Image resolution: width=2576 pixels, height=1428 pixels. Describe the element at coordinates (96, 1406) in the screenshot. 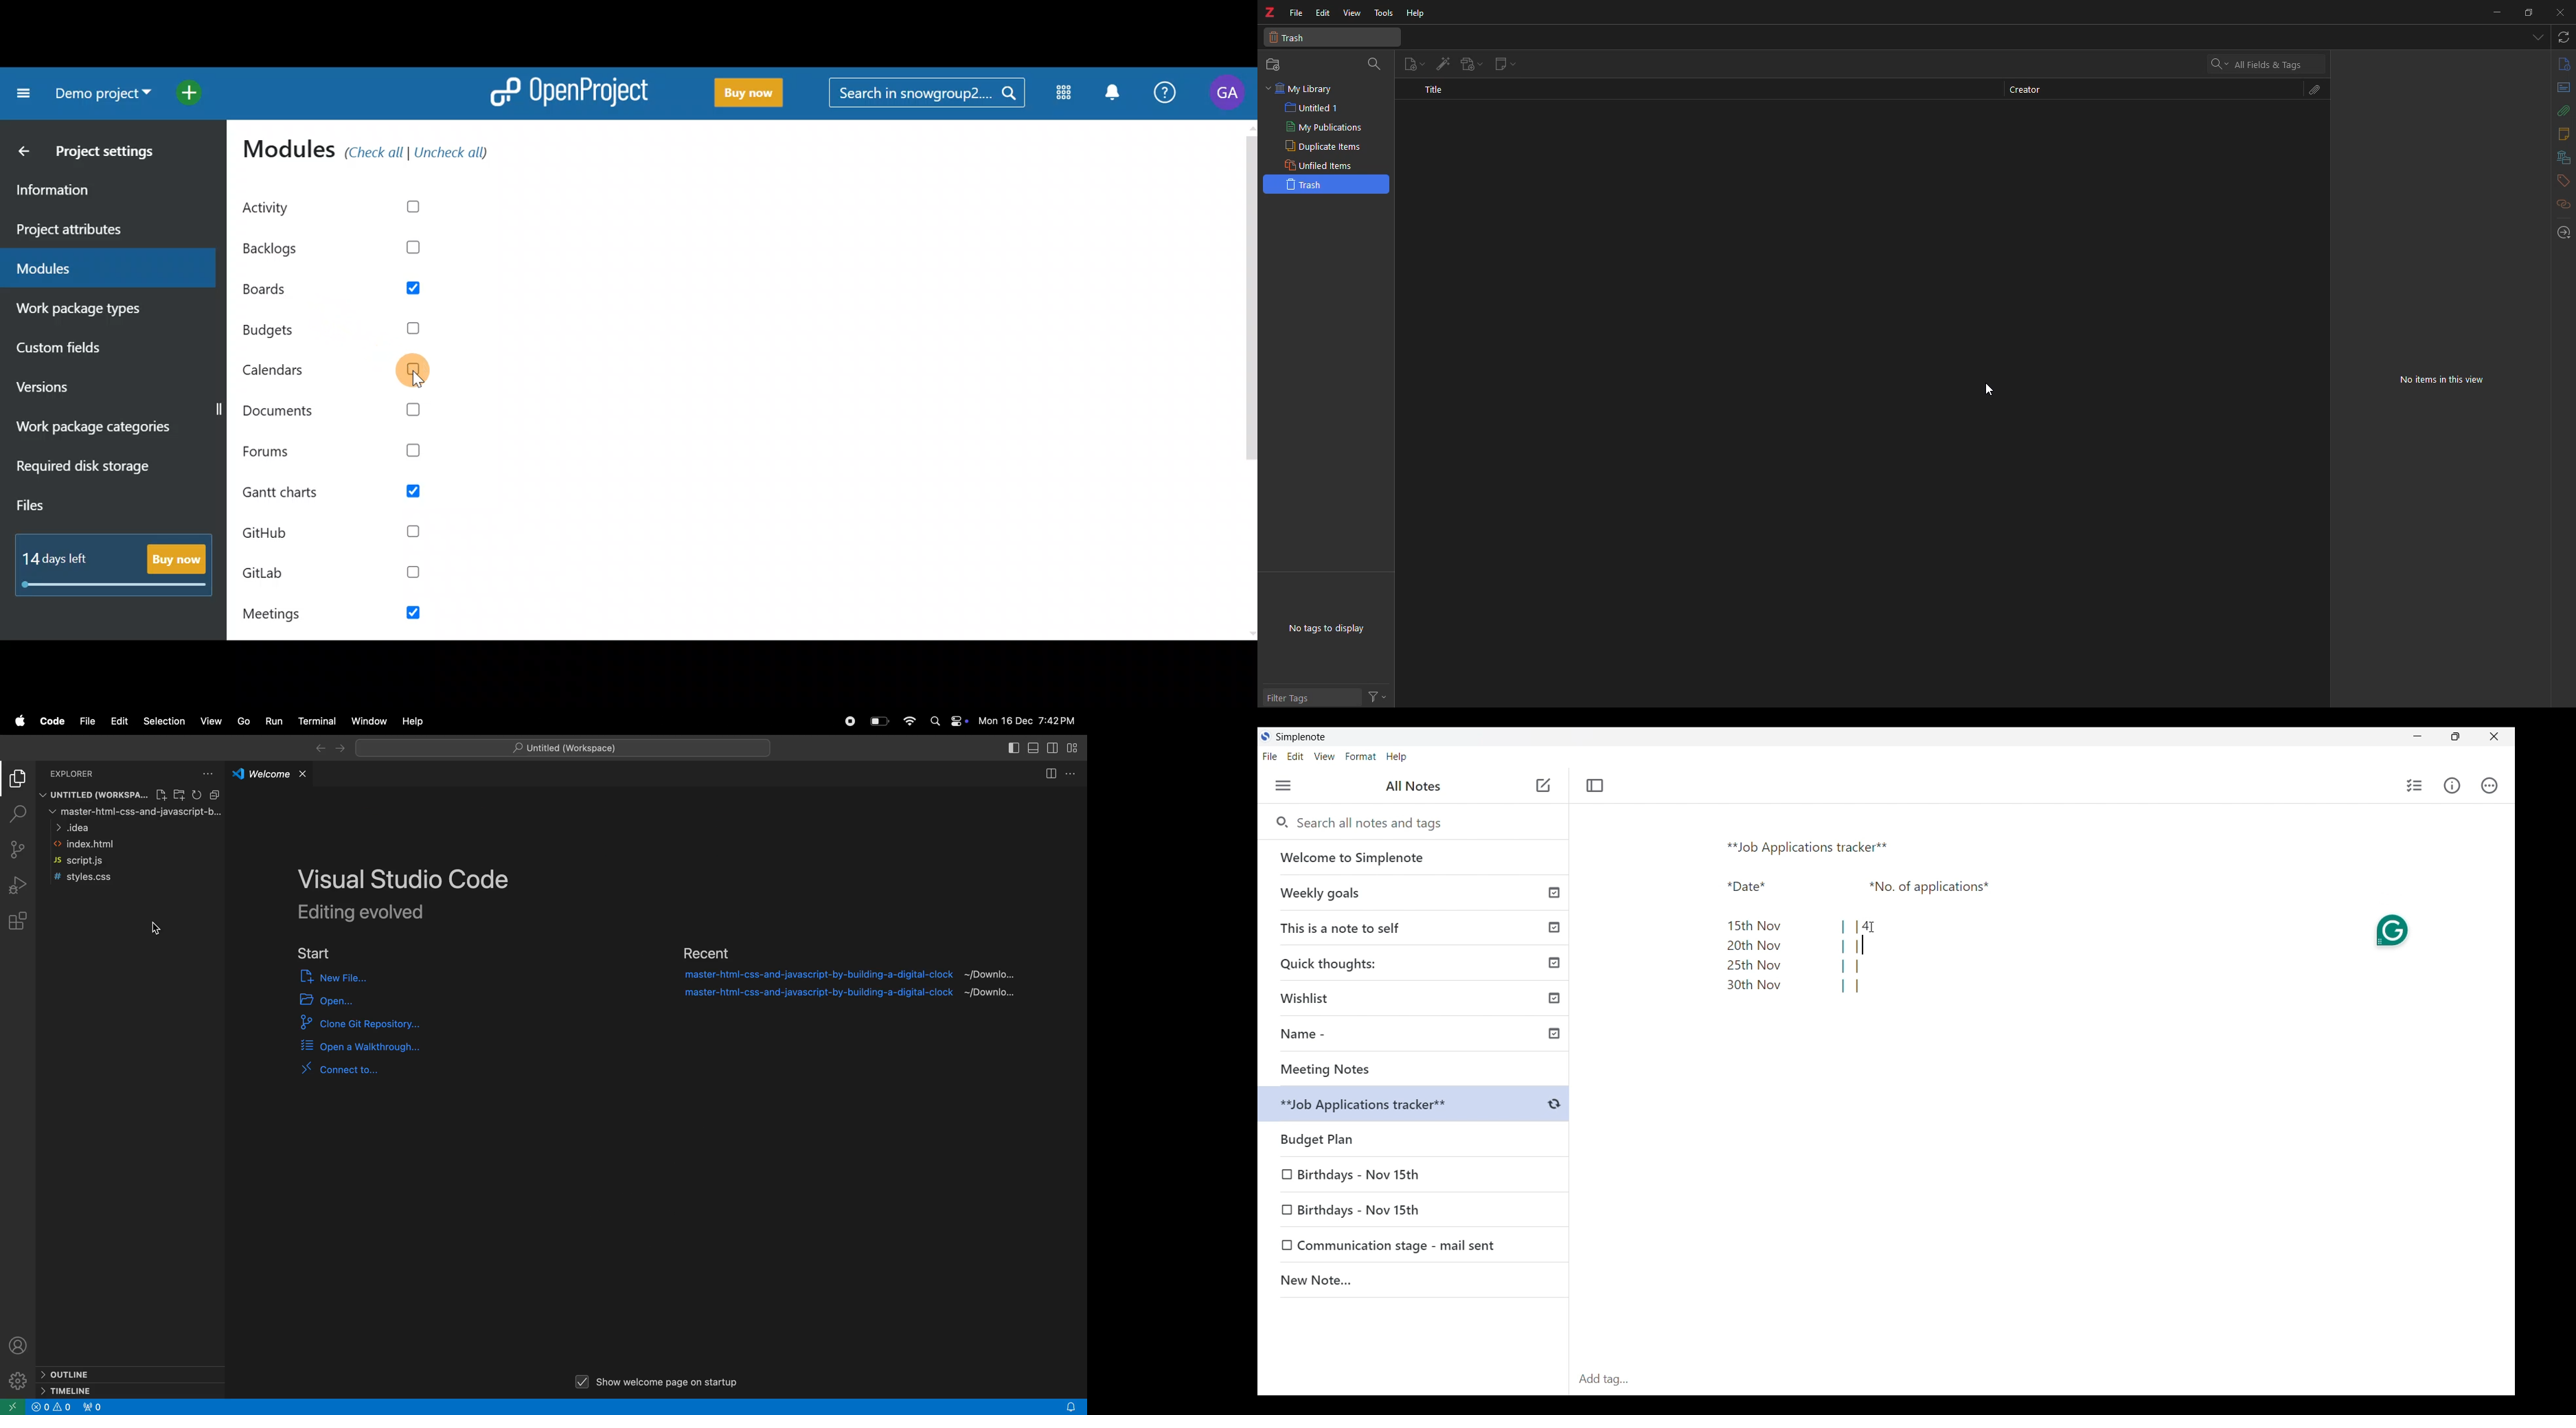

I see `view port` at that location.